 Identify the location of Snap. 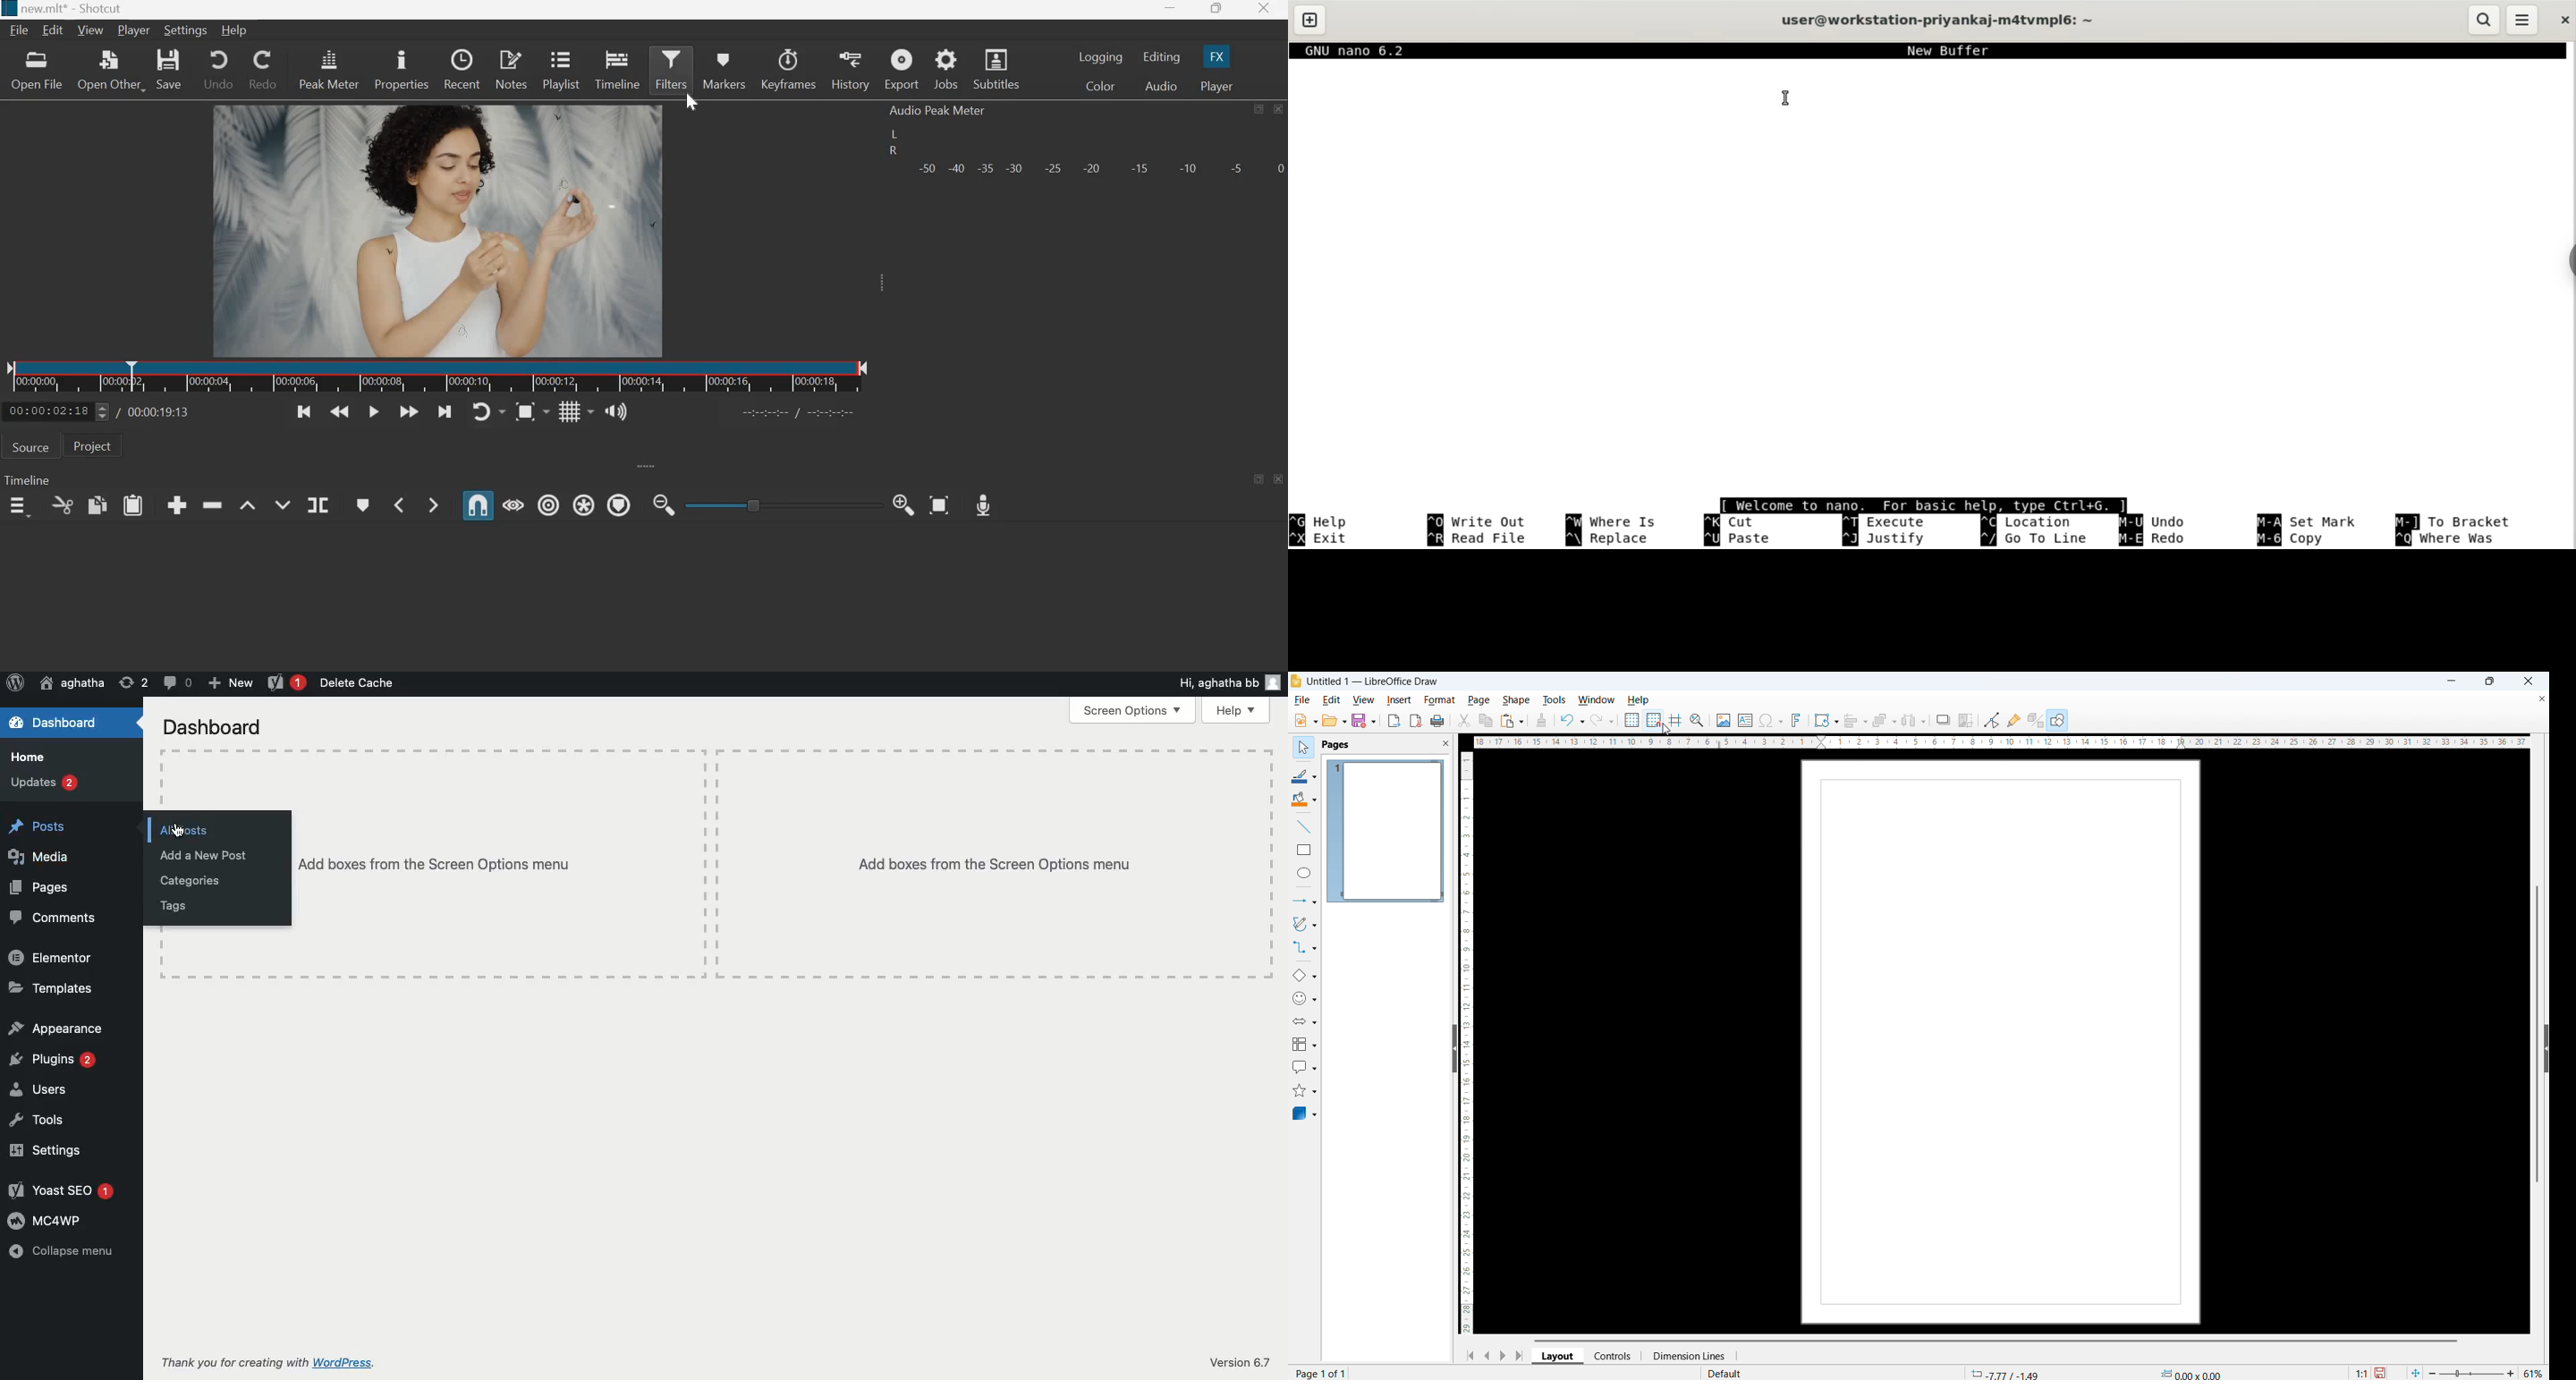
(478, 506).